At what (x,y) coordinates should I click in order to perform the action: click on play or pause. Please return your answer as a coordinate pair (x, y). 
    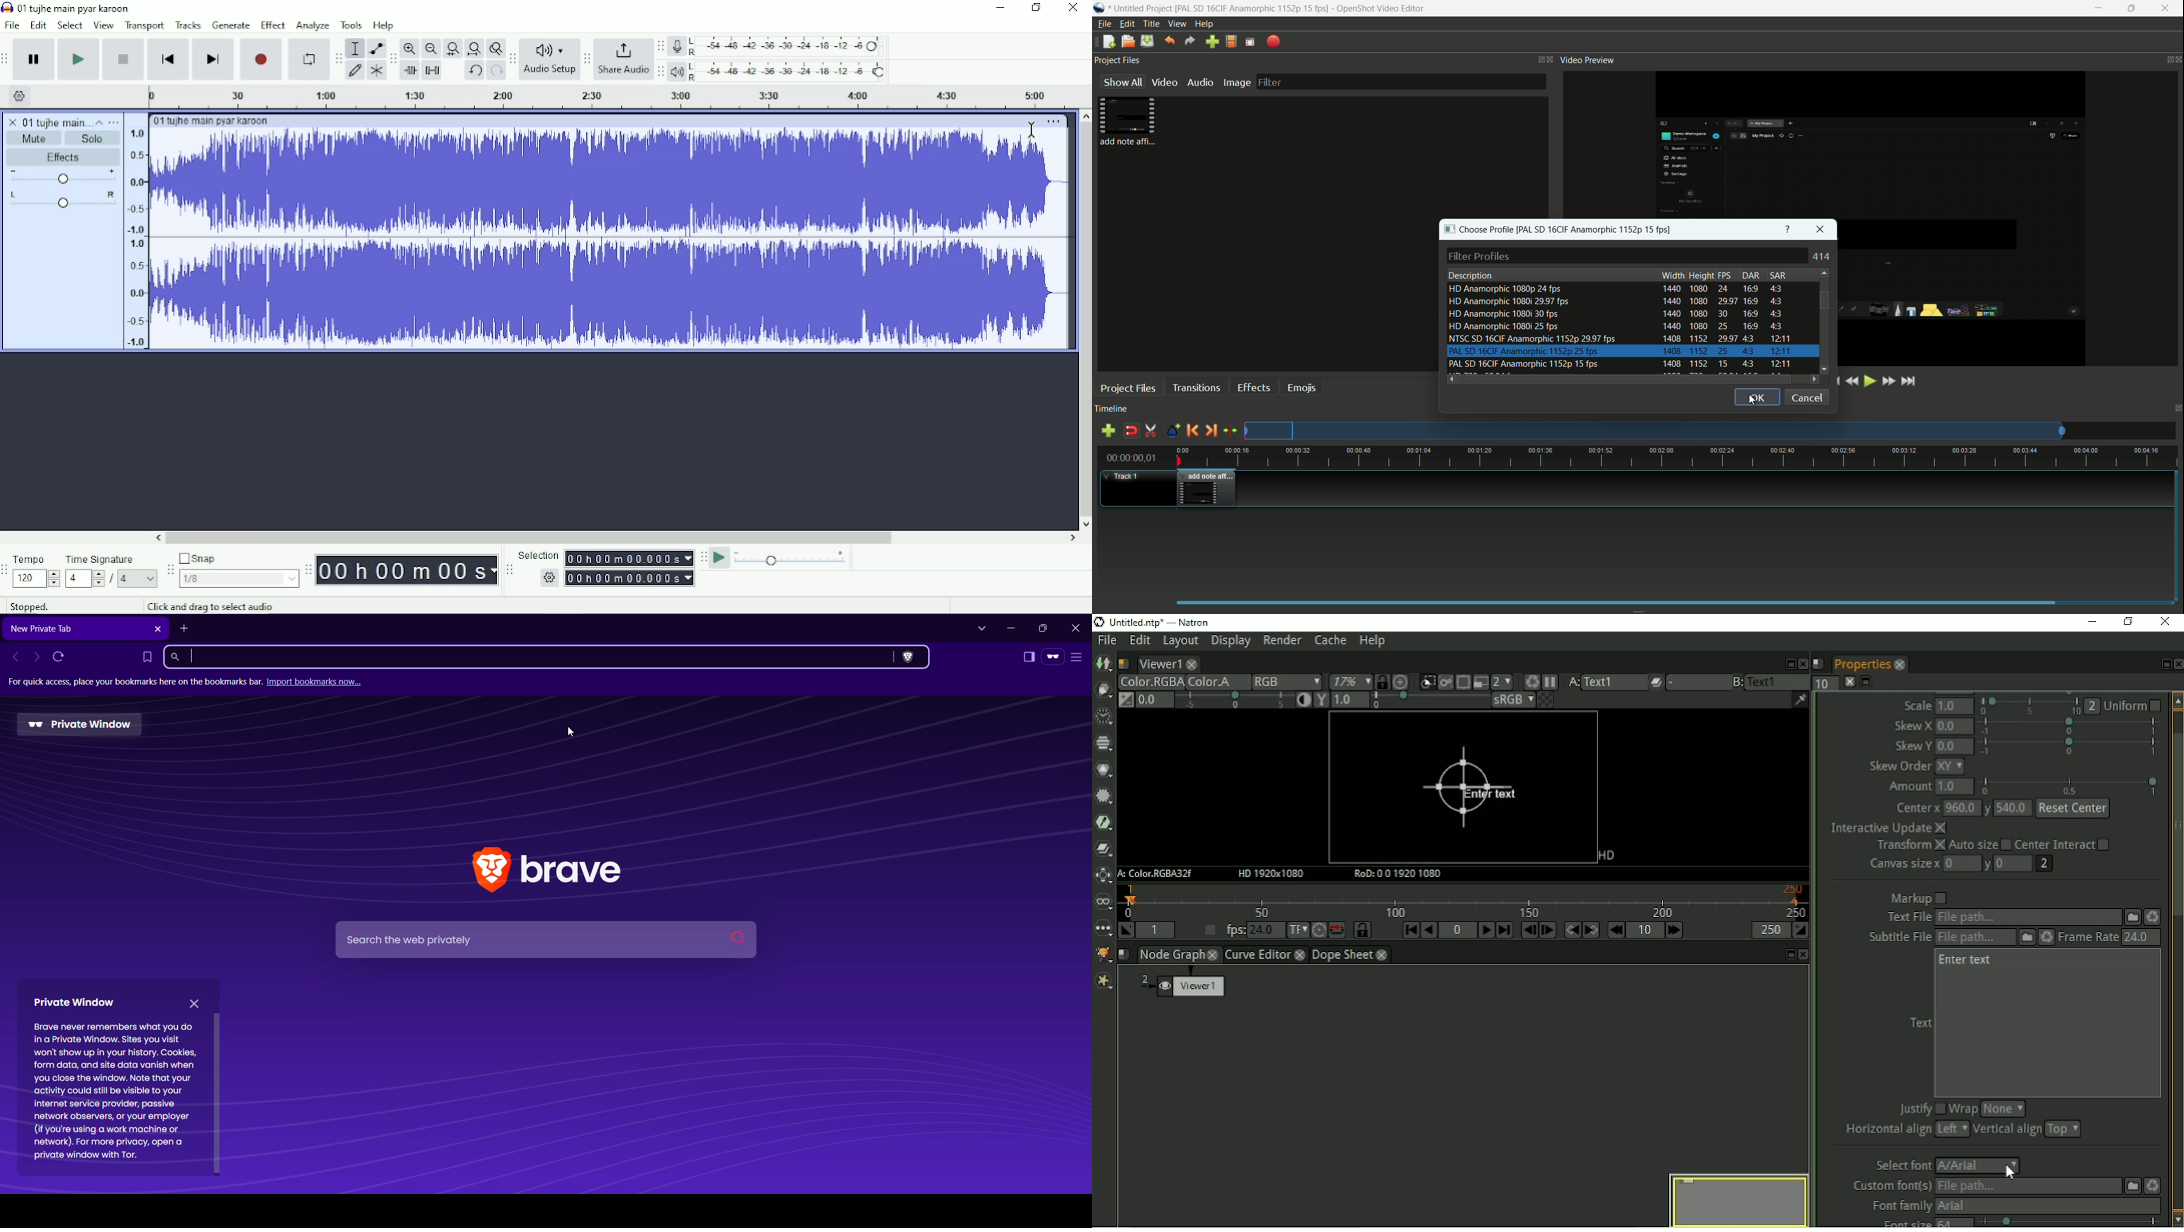
    Looking at the image, I should click on (1869, 381).